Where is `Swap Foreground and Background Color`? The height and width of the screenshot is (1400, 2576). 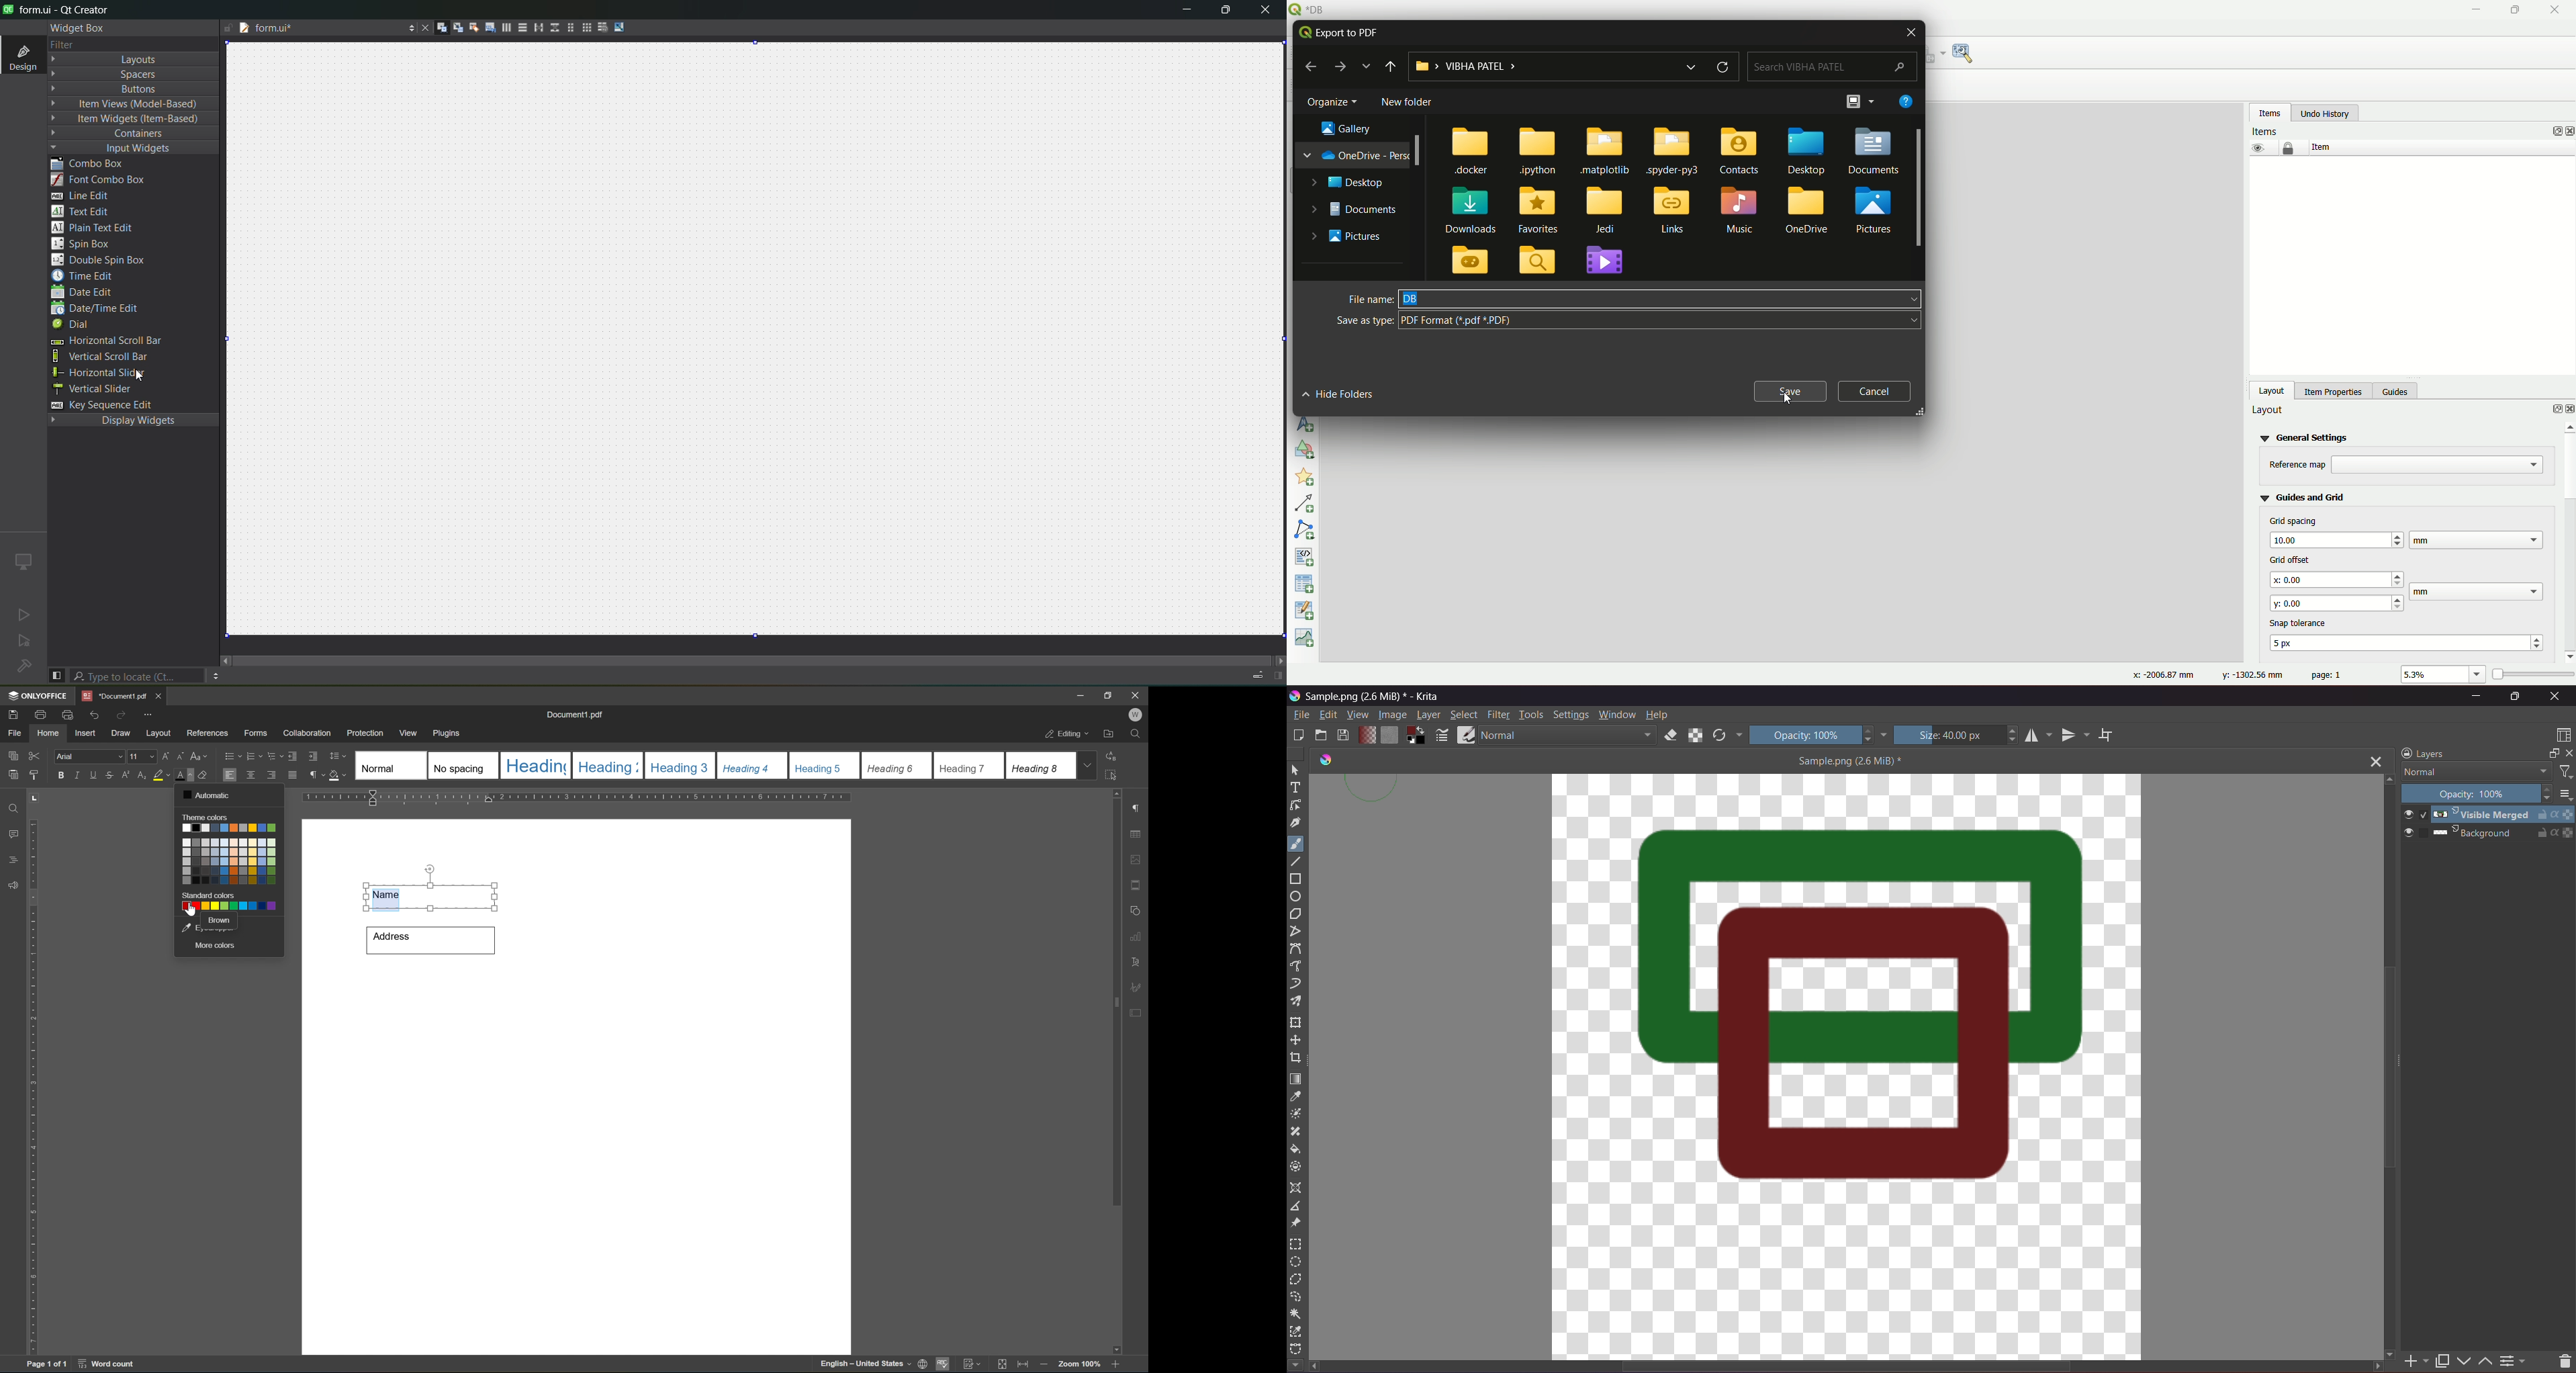 Swap Foreground and Background Color is located at coordinates (1416, 736).